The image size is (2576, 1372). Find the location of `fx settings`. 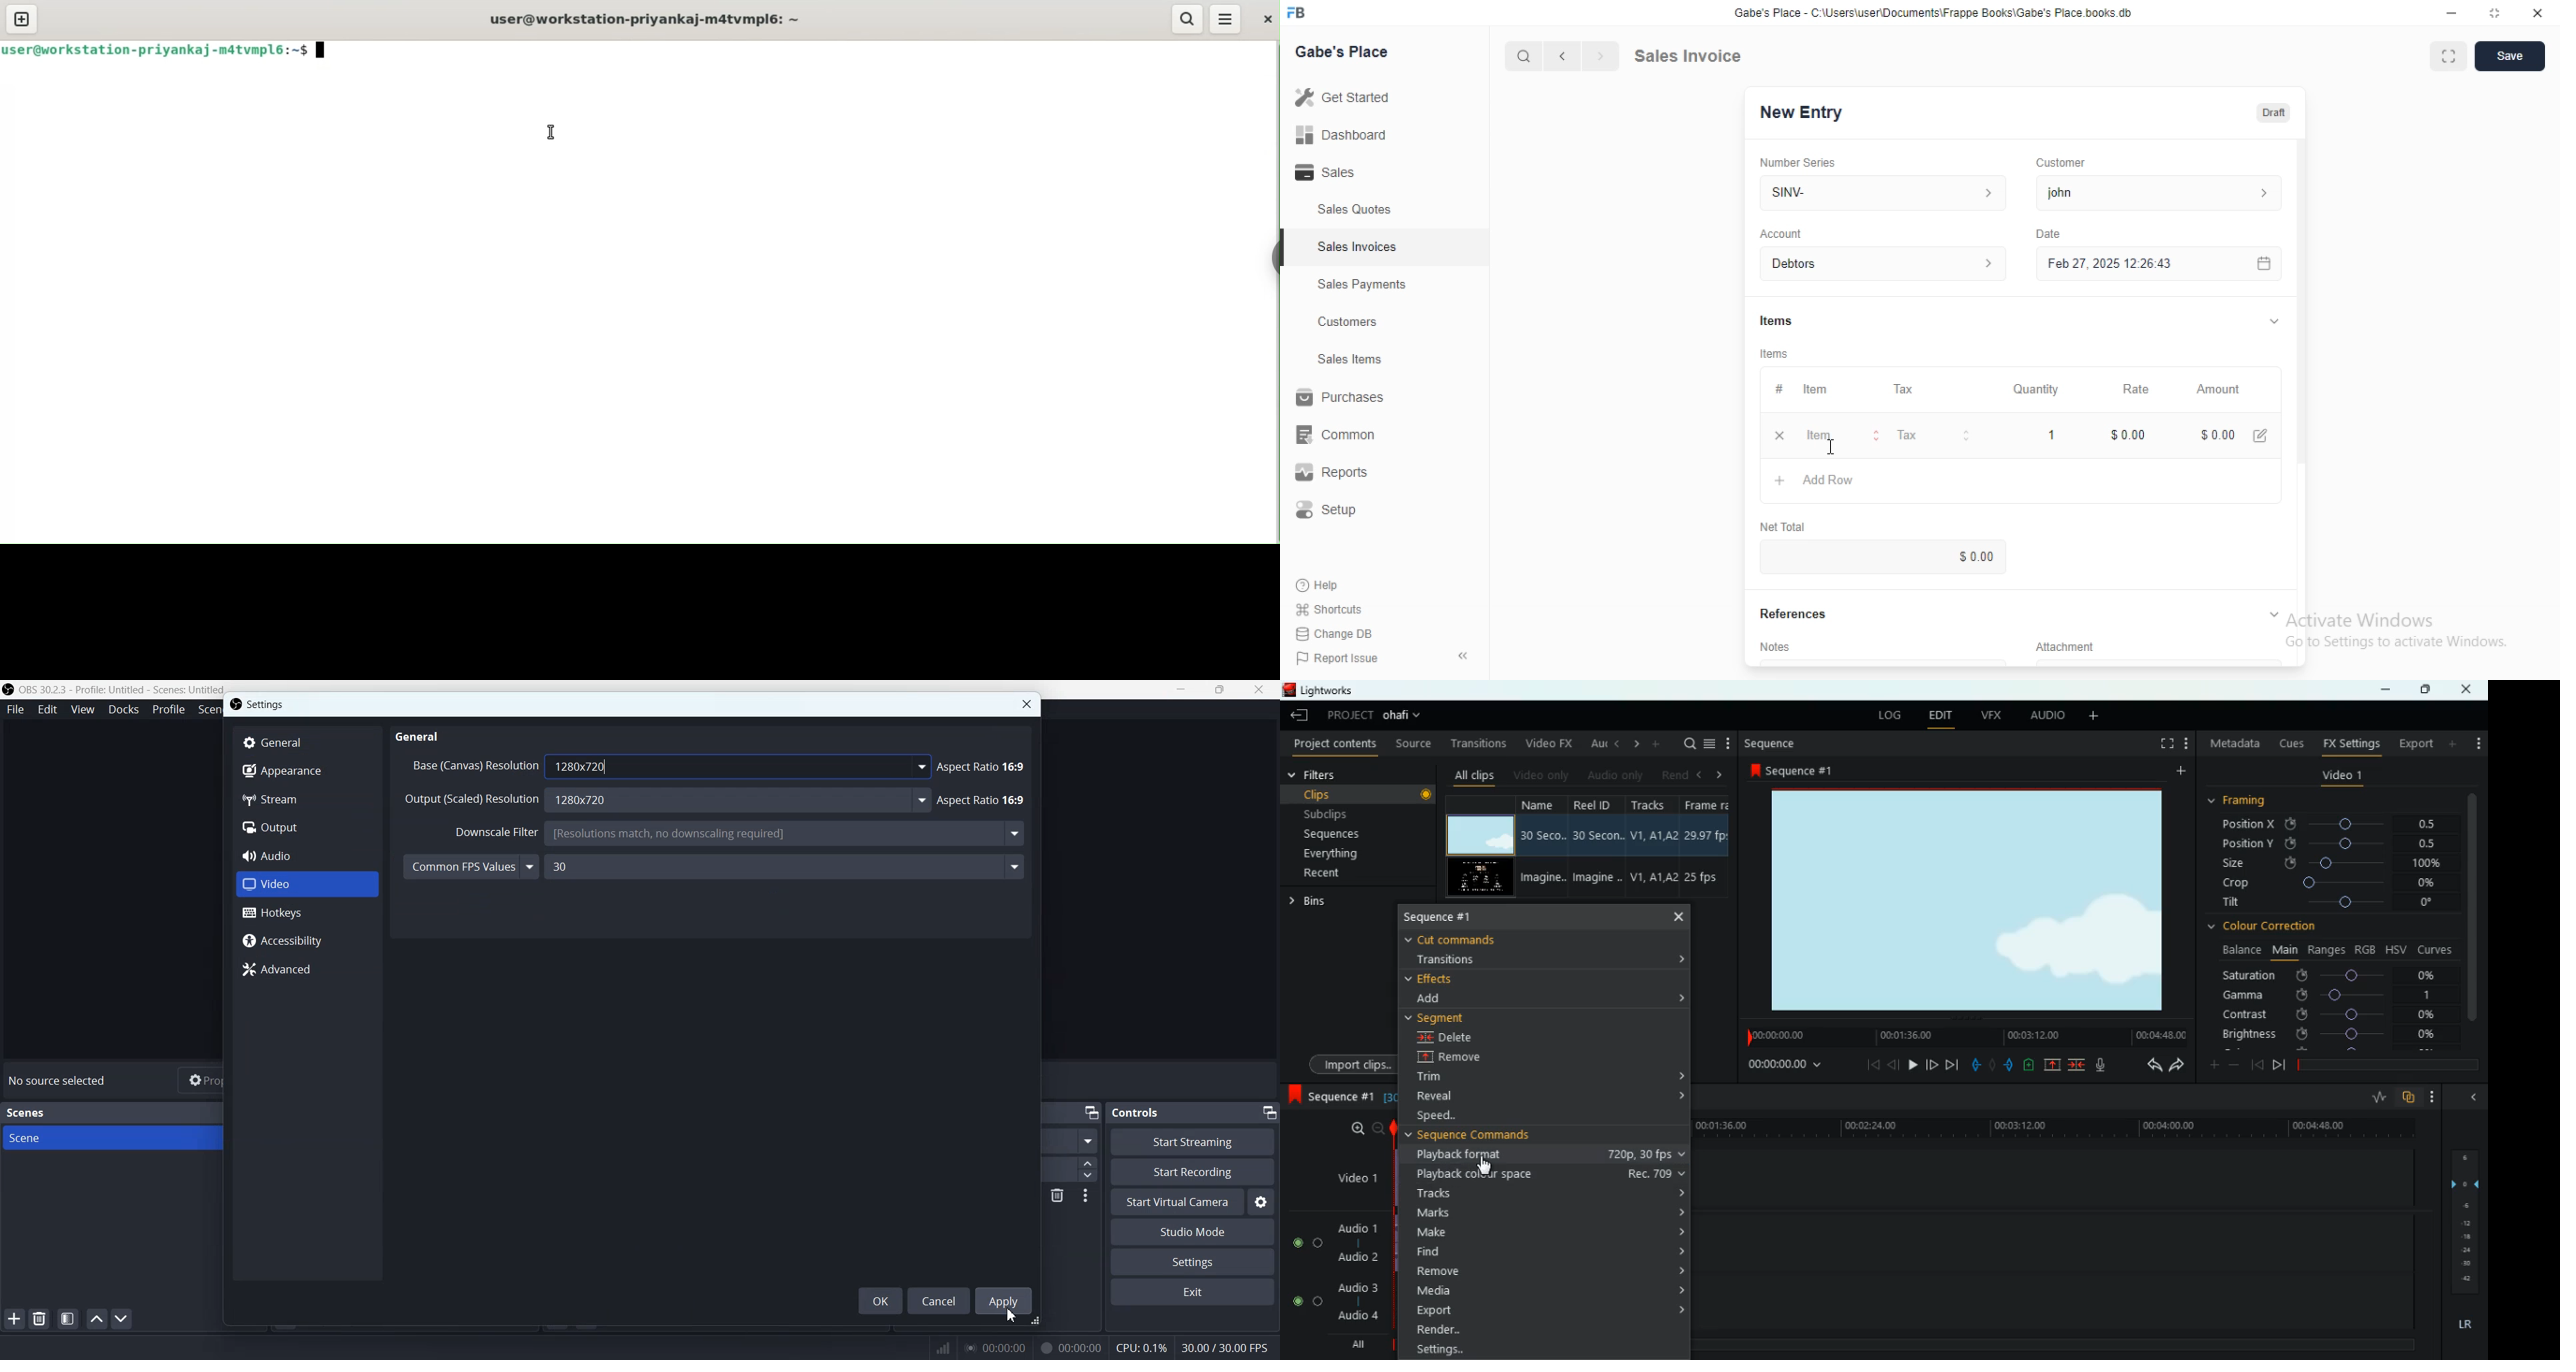

fx settings is located at coordinates (2352, 745).